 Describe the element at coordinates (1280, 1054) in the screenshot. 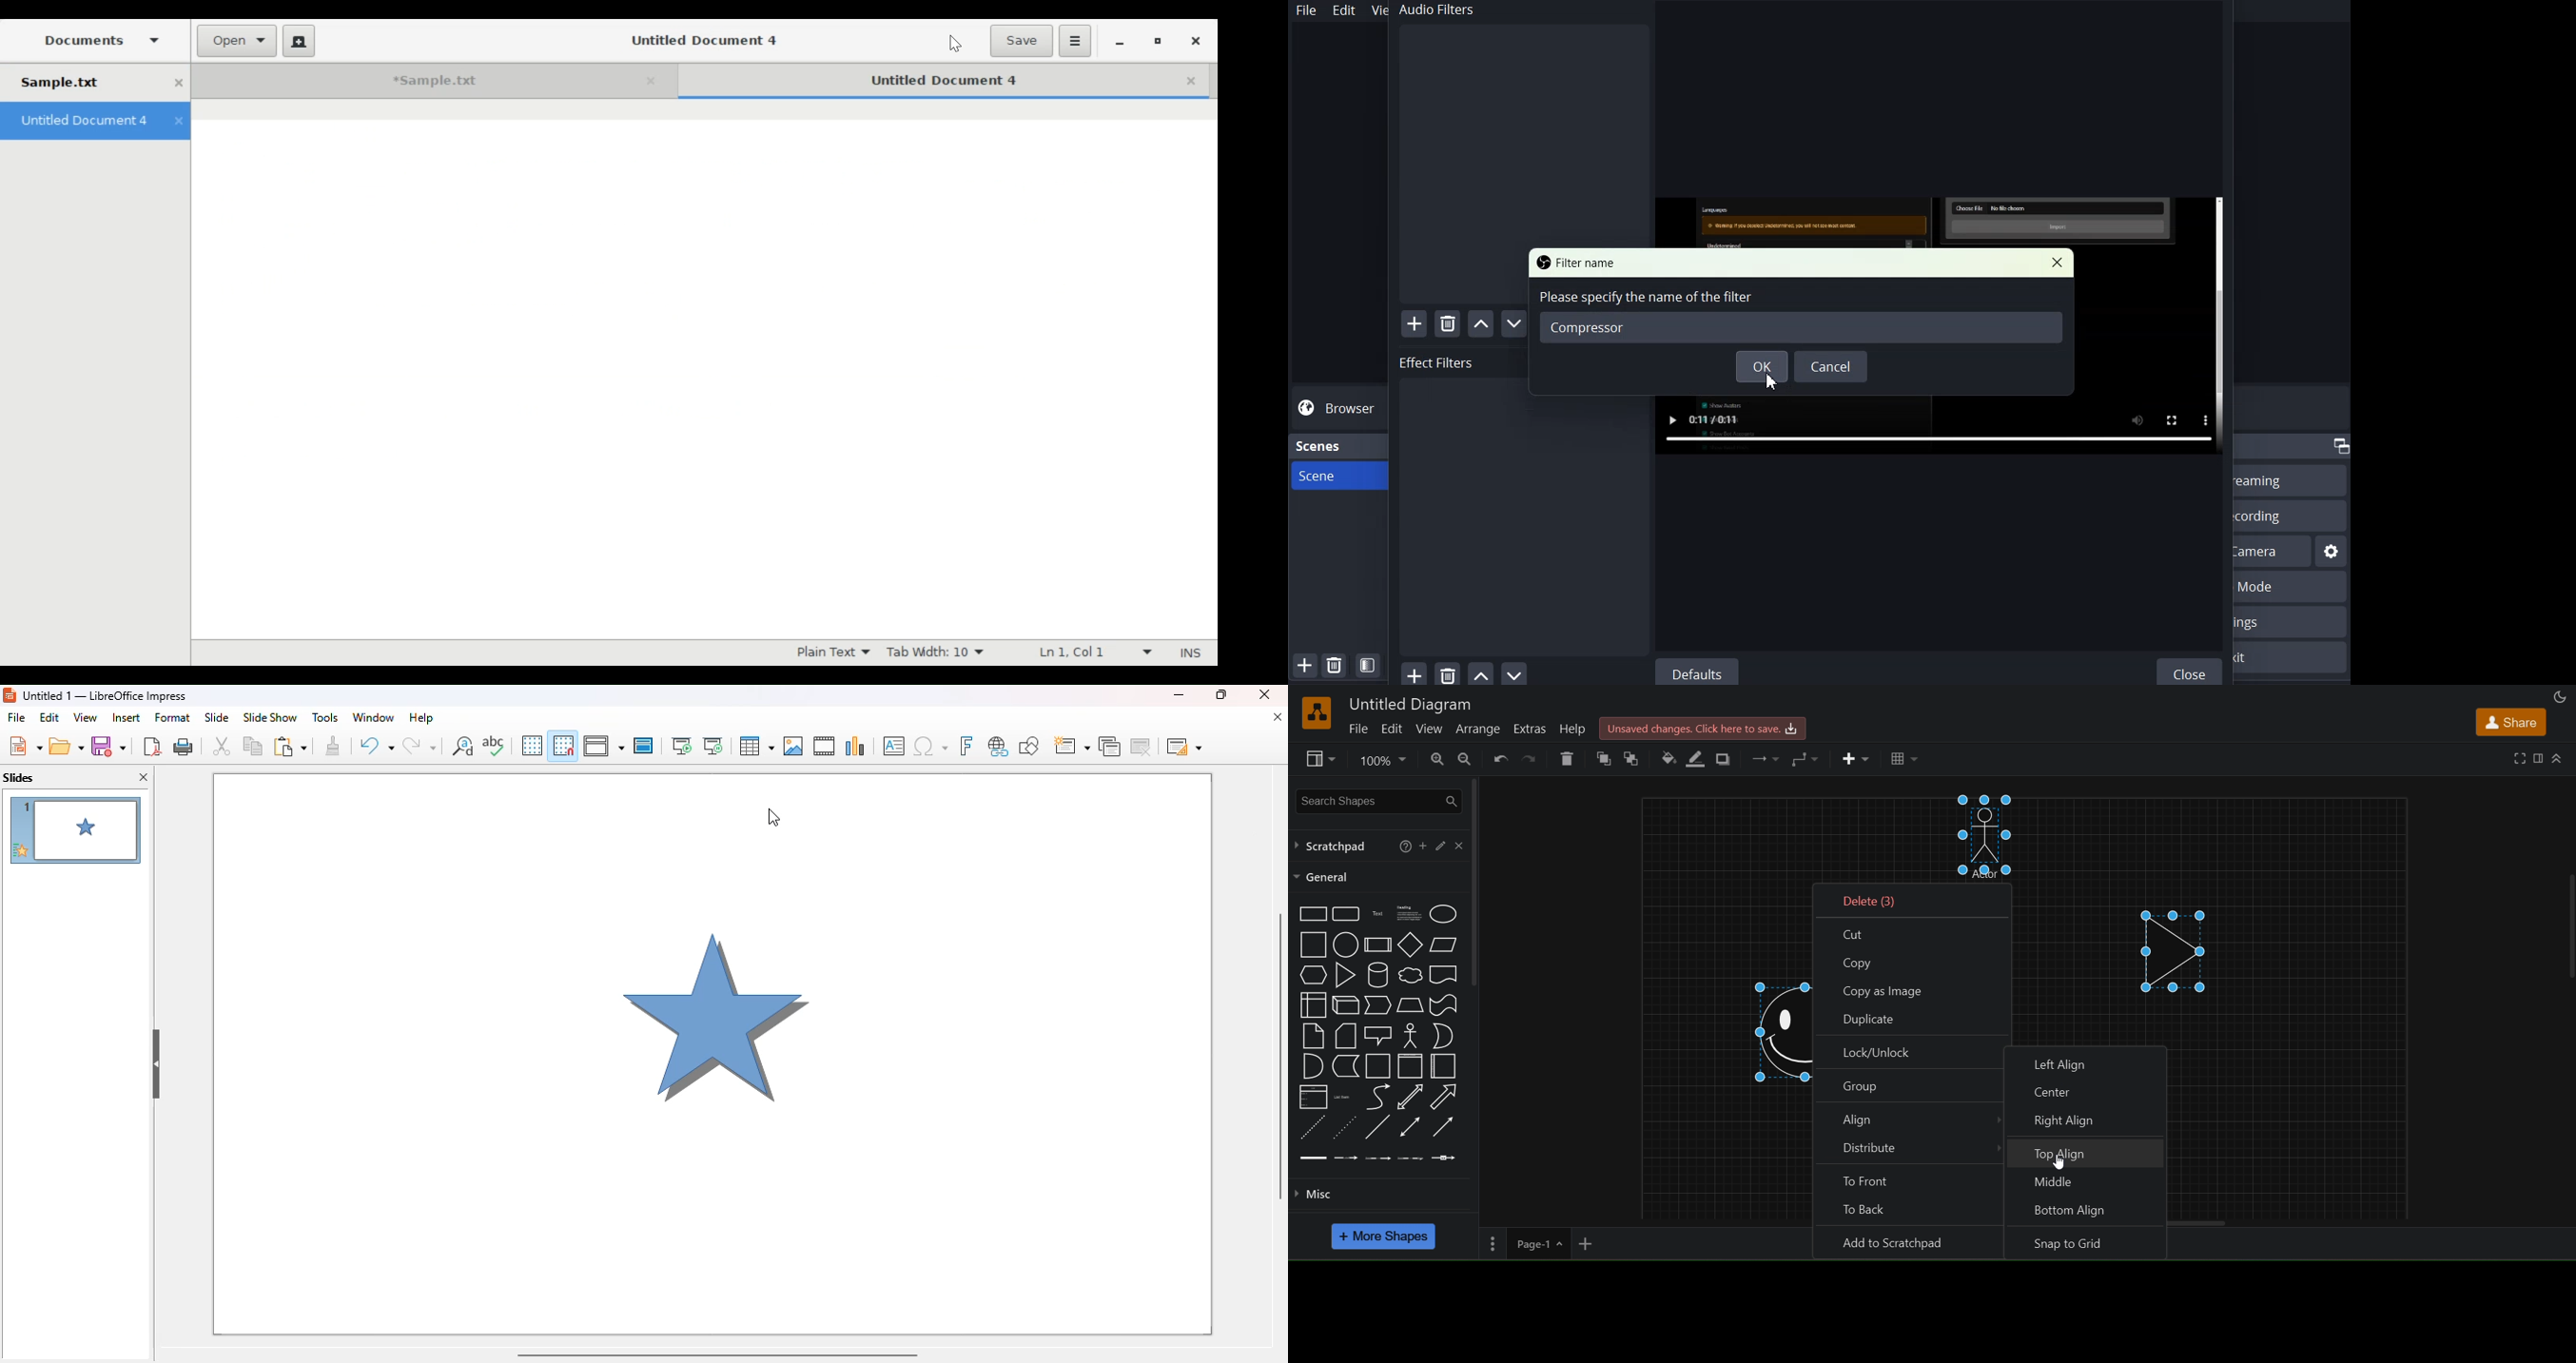

I see `vertical scroll bar` at that location.